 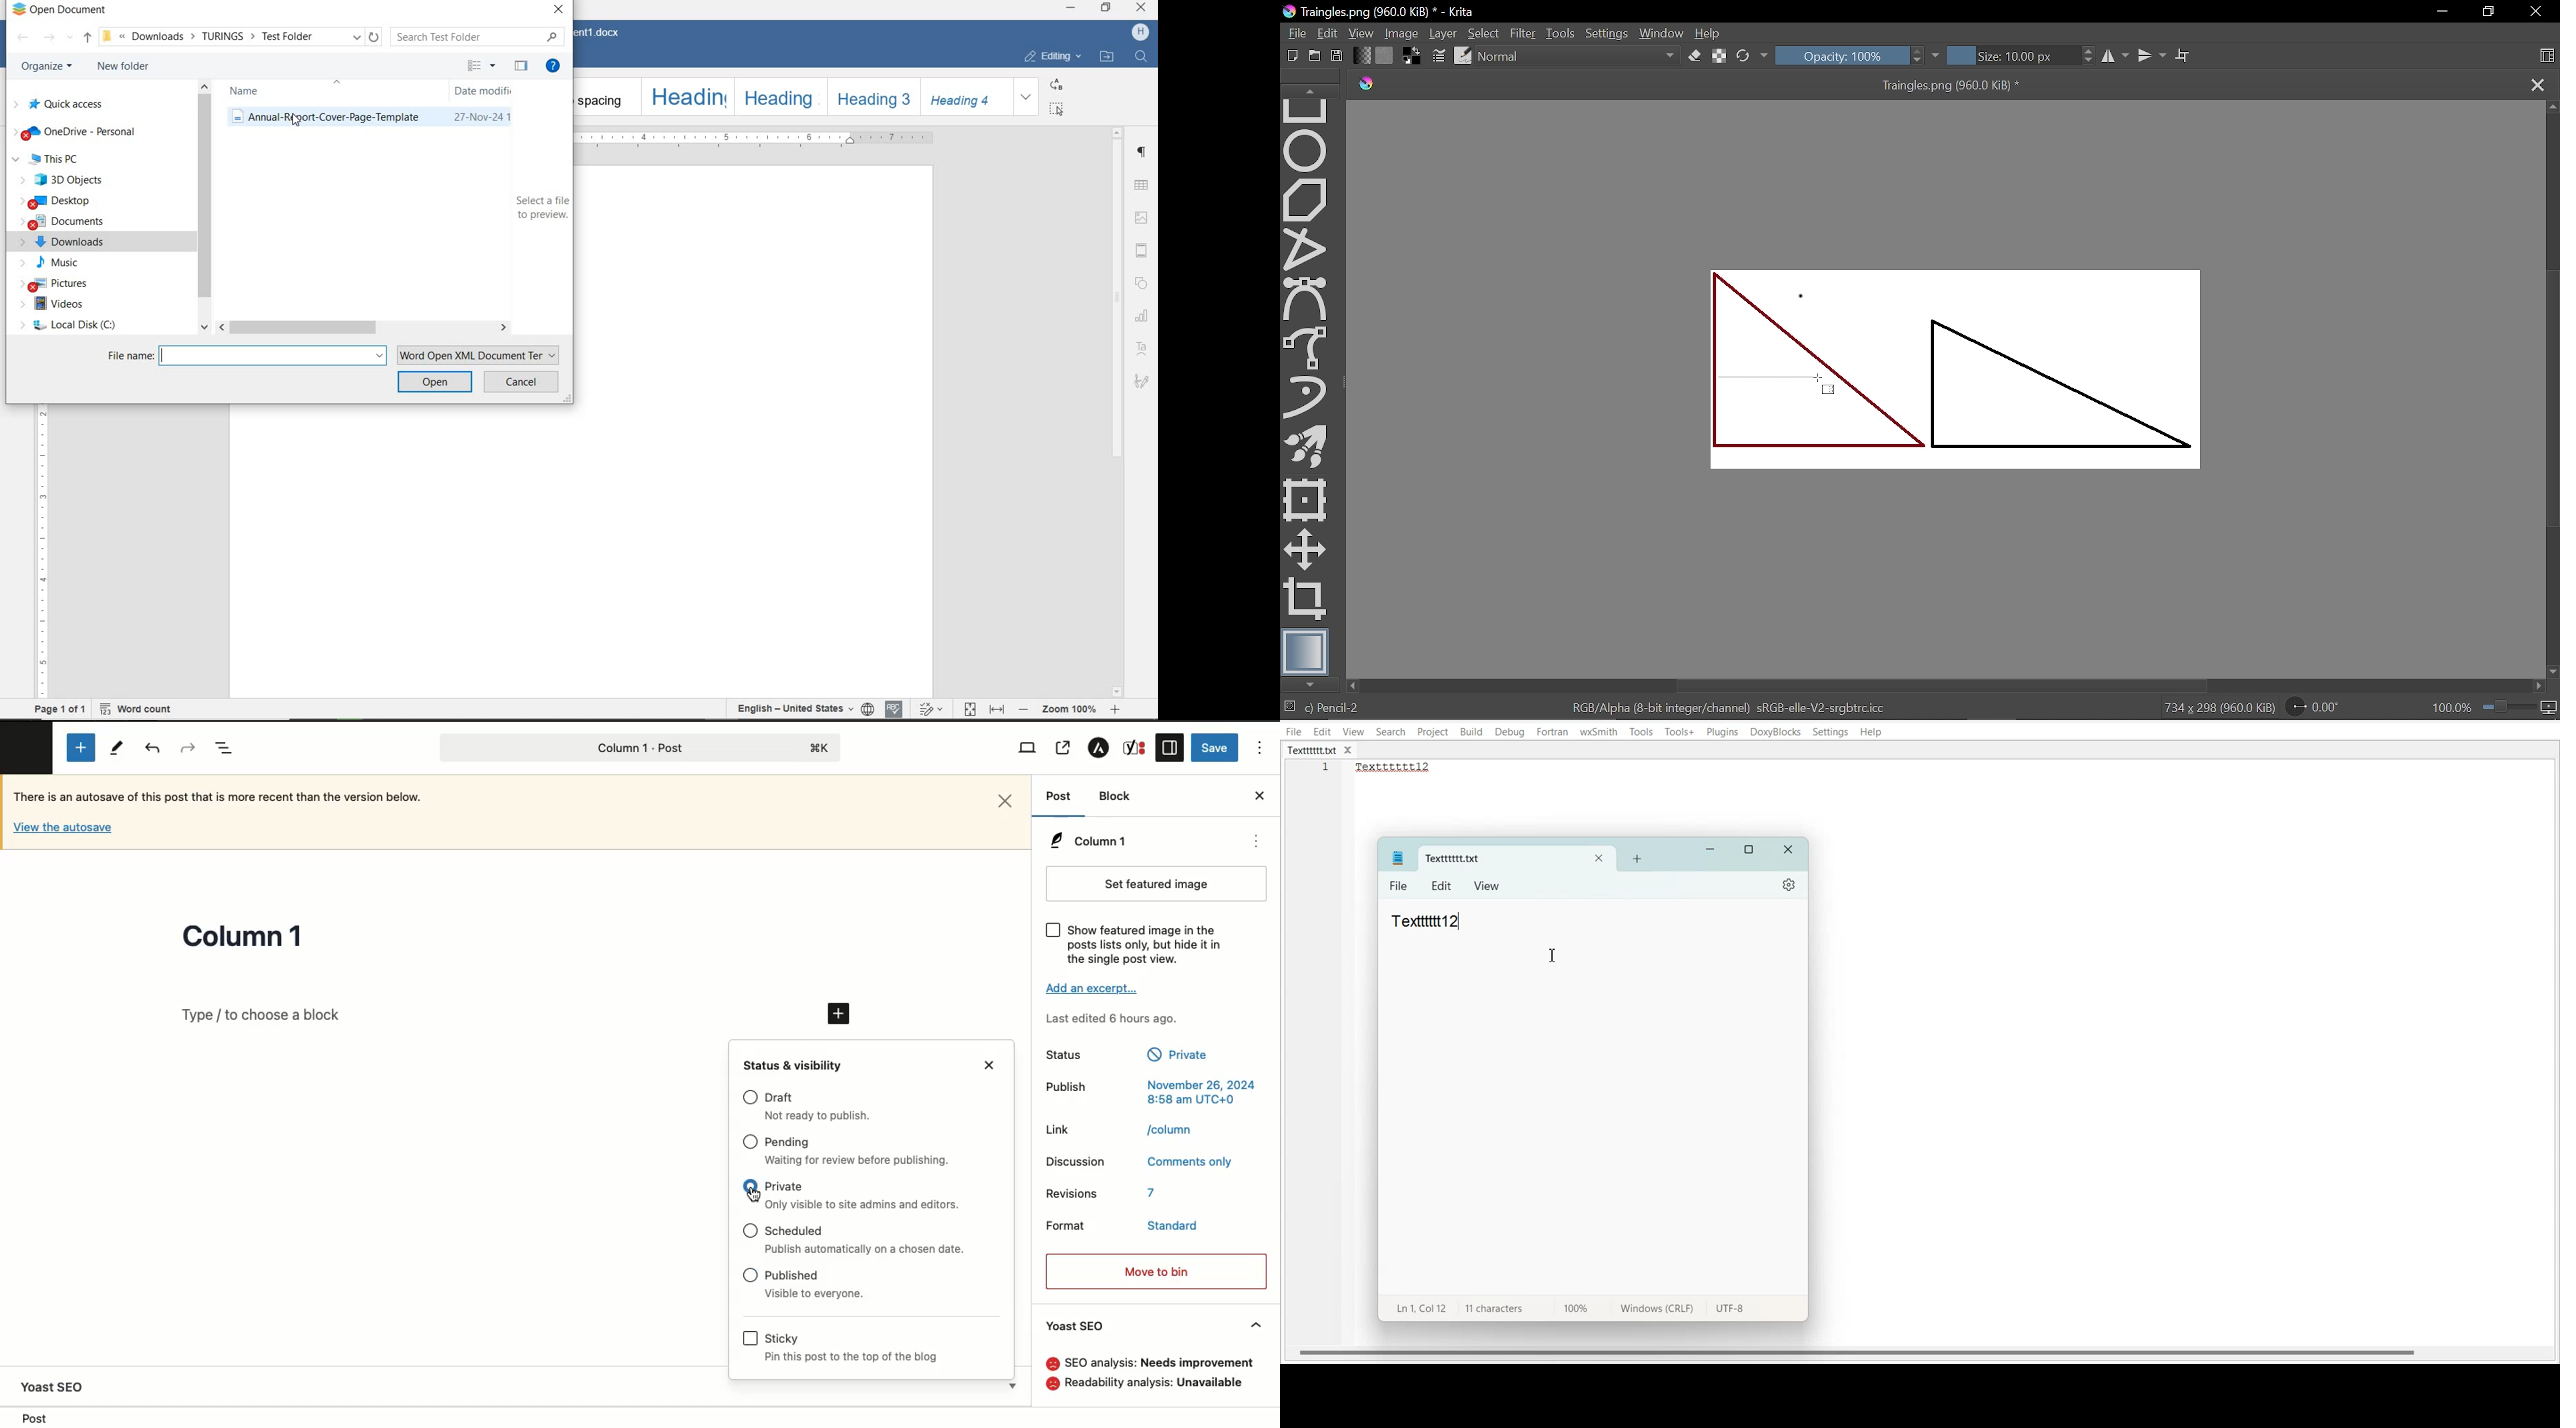 I want to click on NAME, so click(x=246, y=91).